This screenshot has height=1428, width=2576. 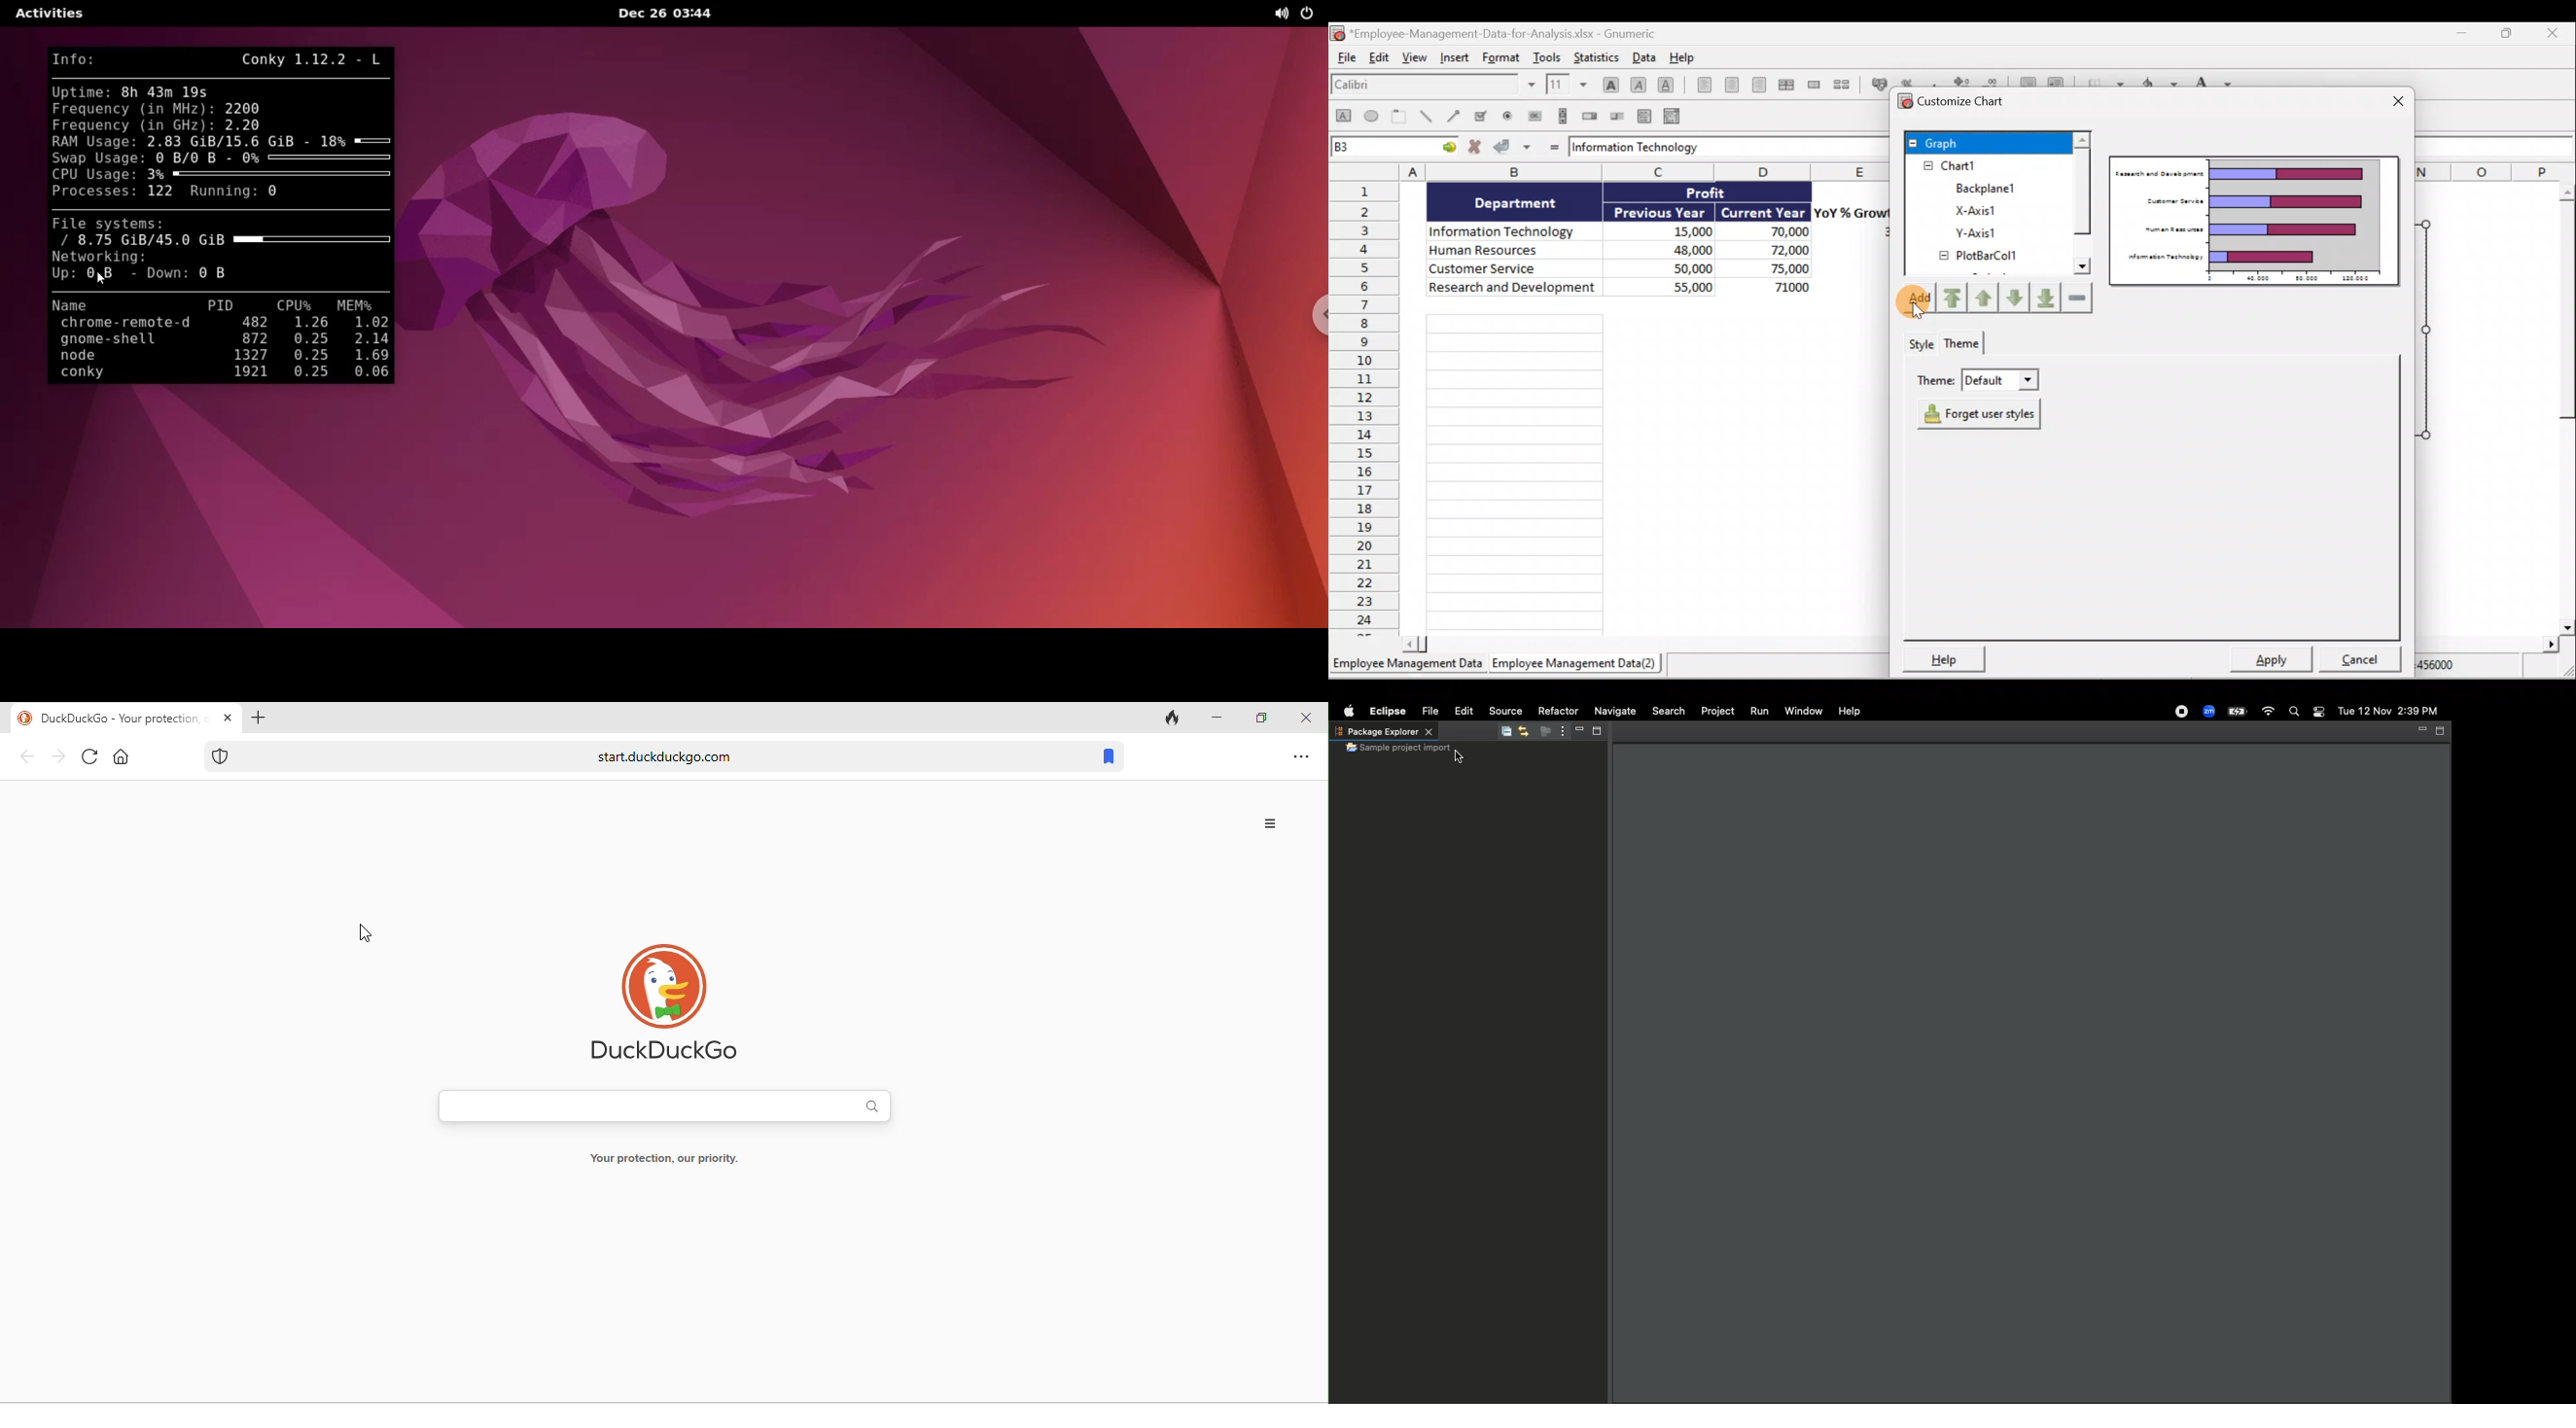 What do you see at coordinates (2270, 661) in the screenshot?
I see `Apply` at bounding box center [2270, 661].